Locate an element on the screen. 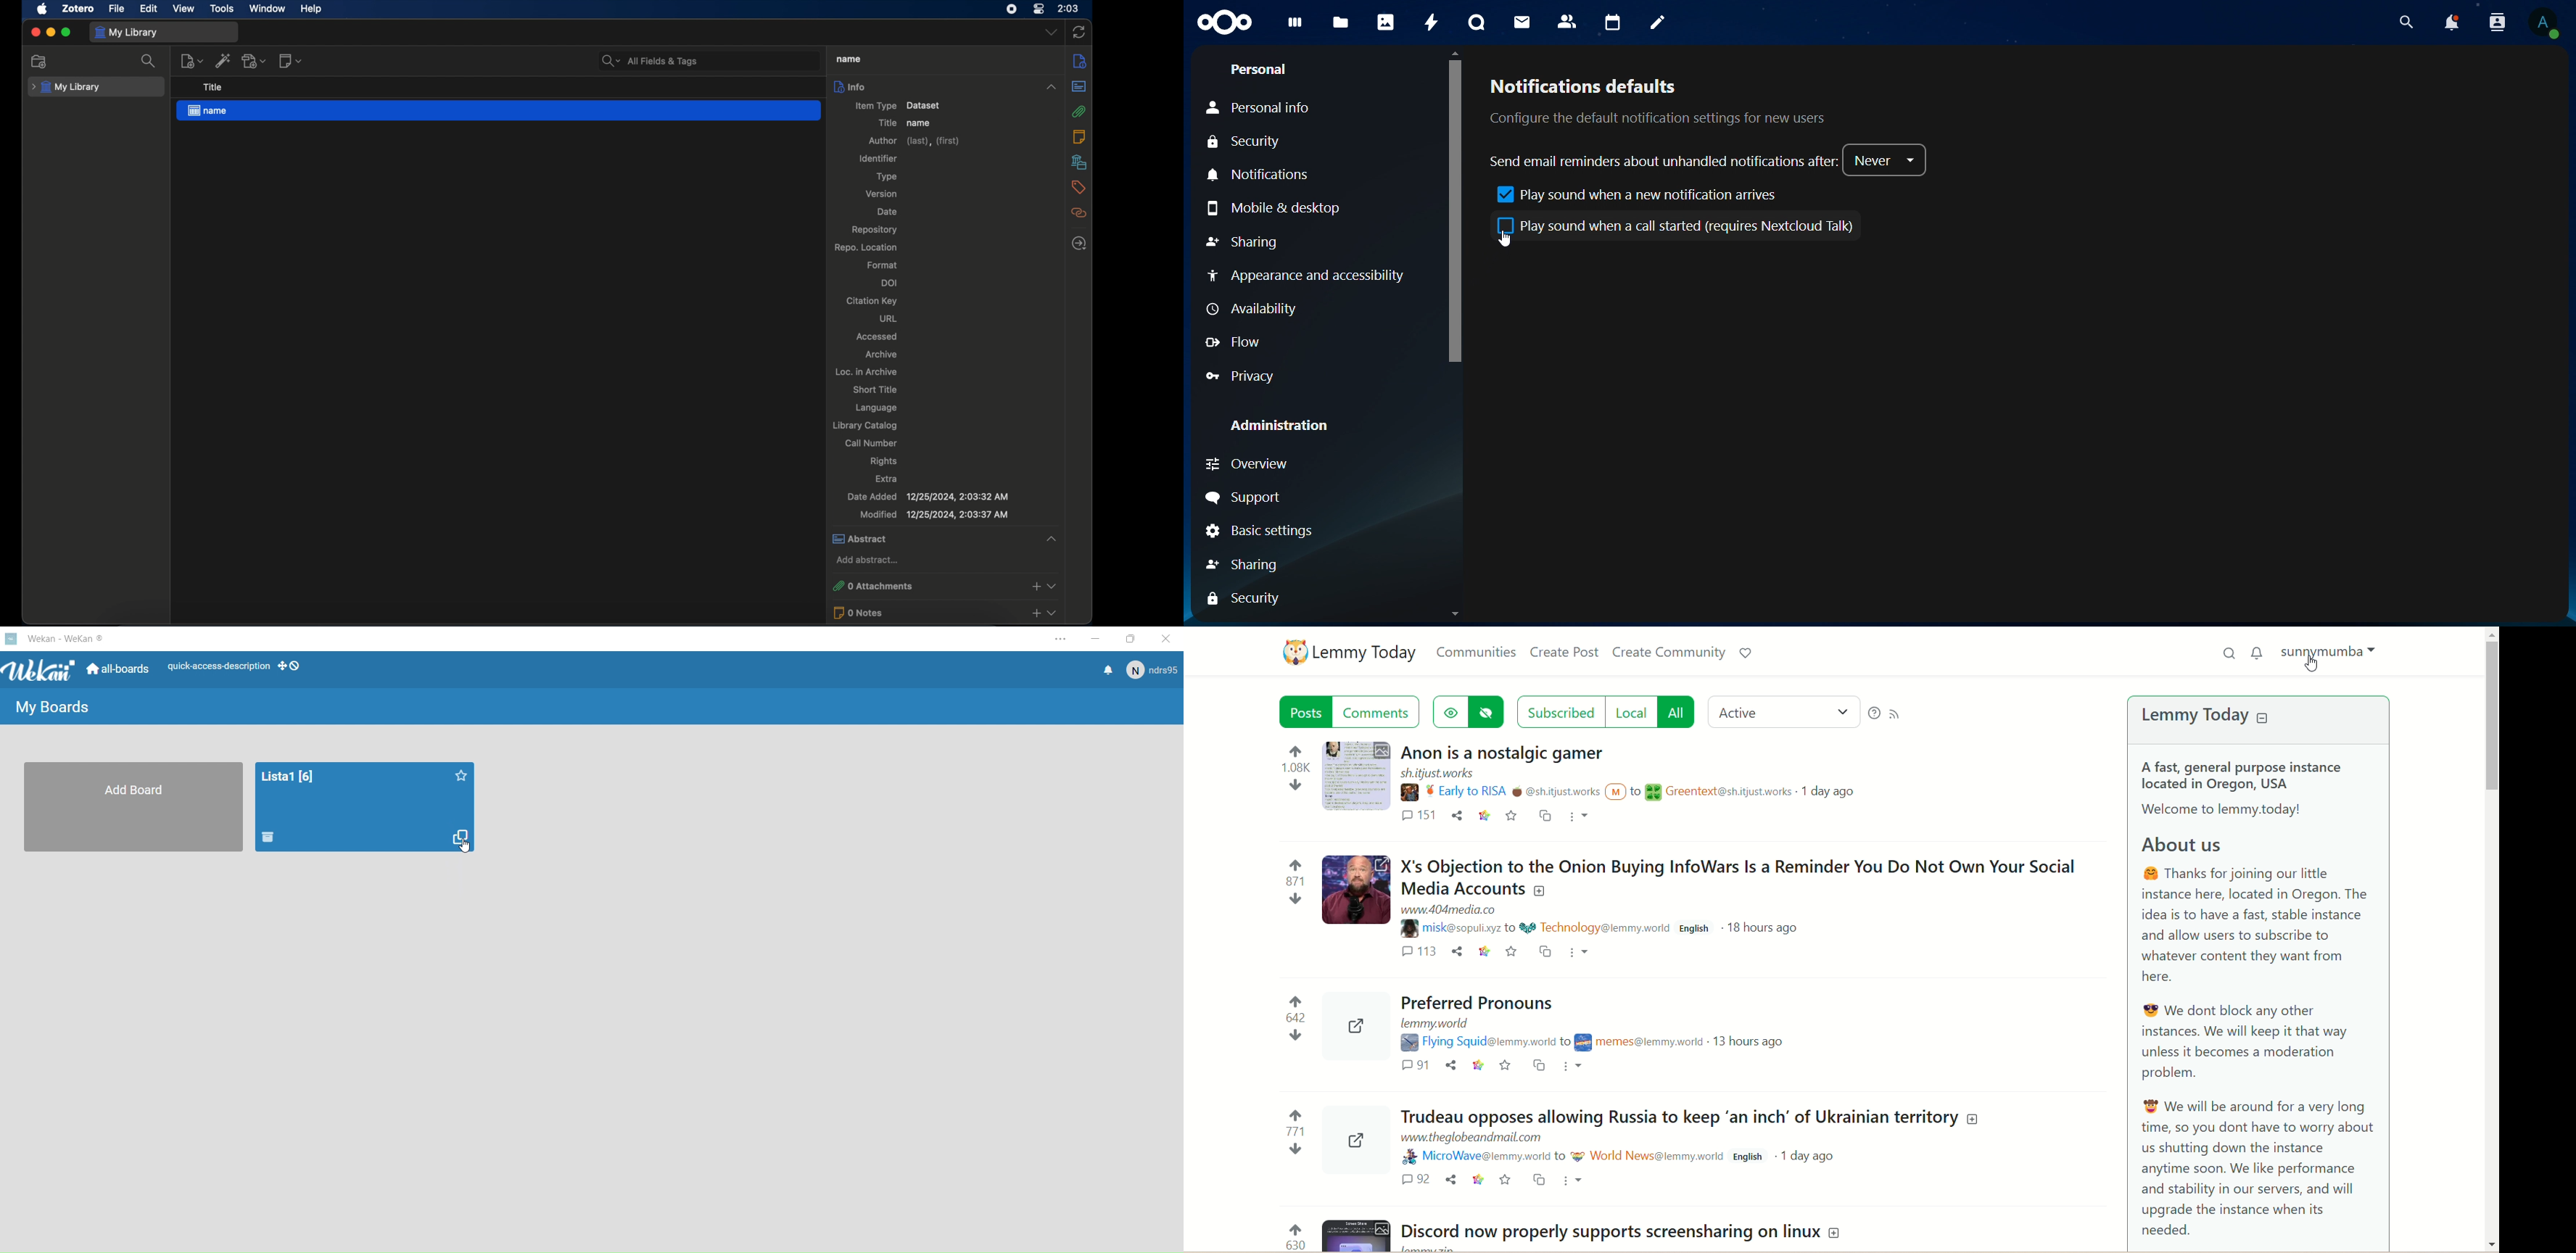 The width and height of the screenshot is (2576, 1260). maximize is located at coordinates (67, 32).